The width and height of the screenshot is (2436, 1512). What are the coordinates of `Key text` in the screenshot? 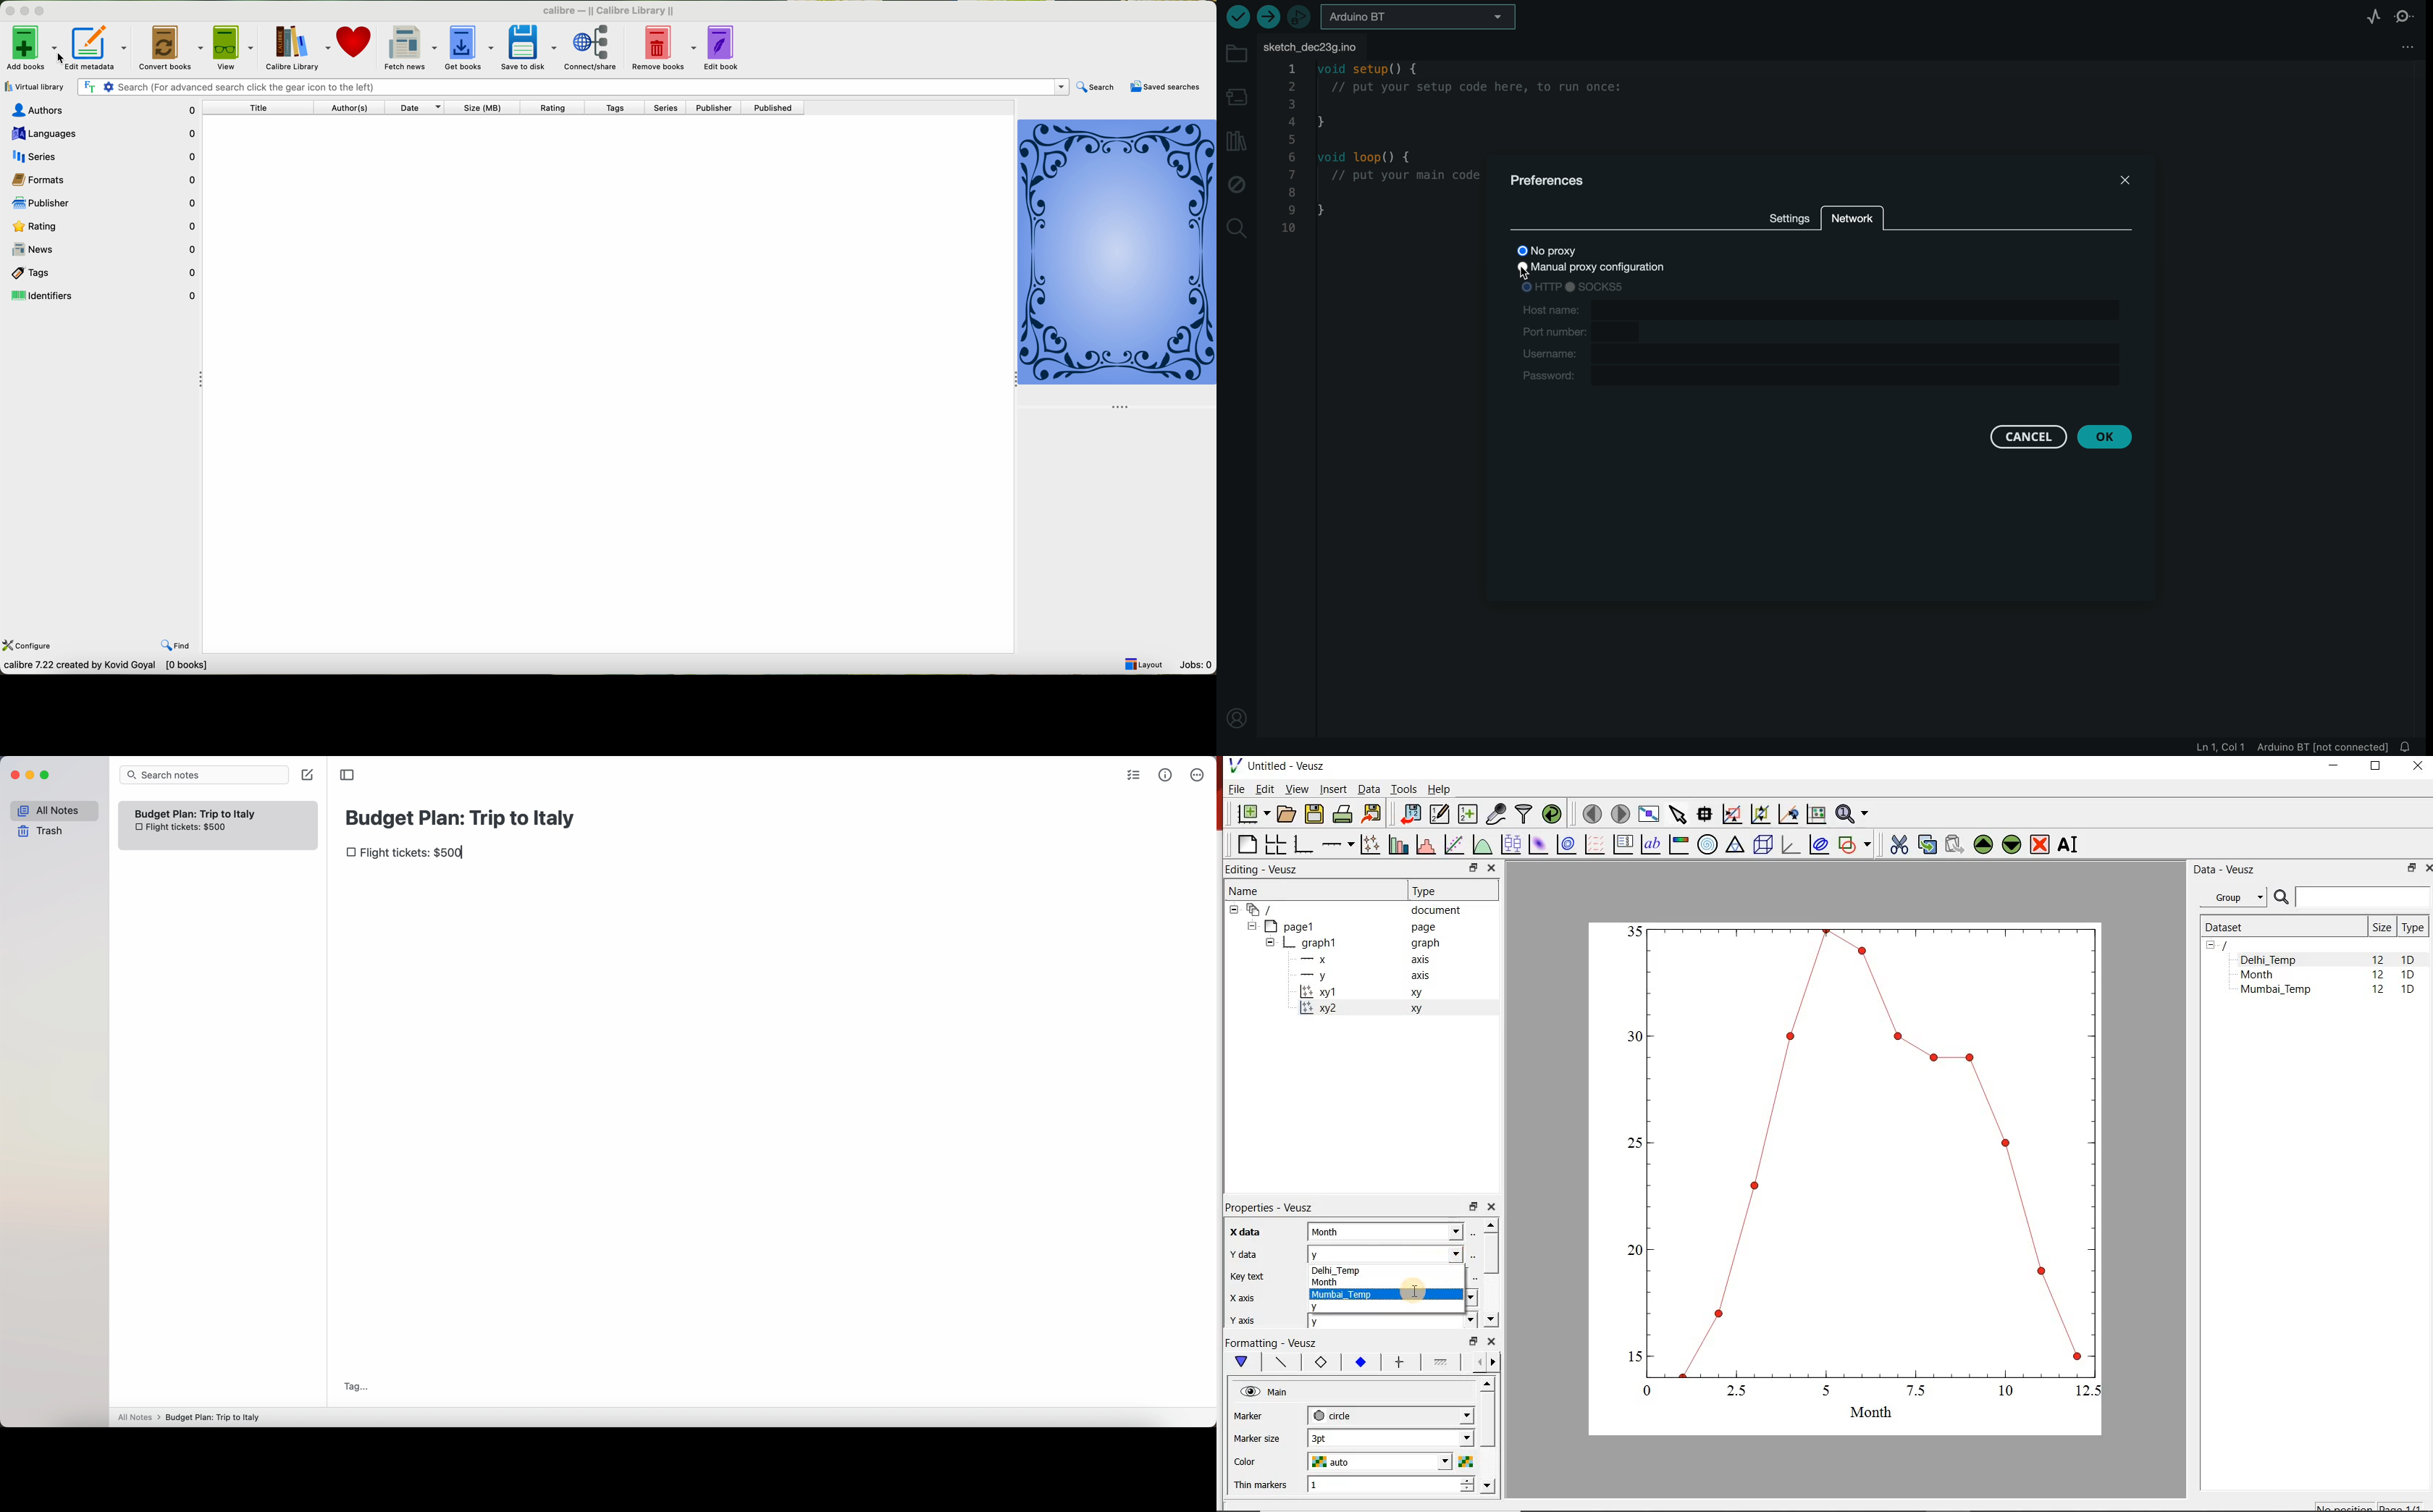 It's located at (1246, 1277).